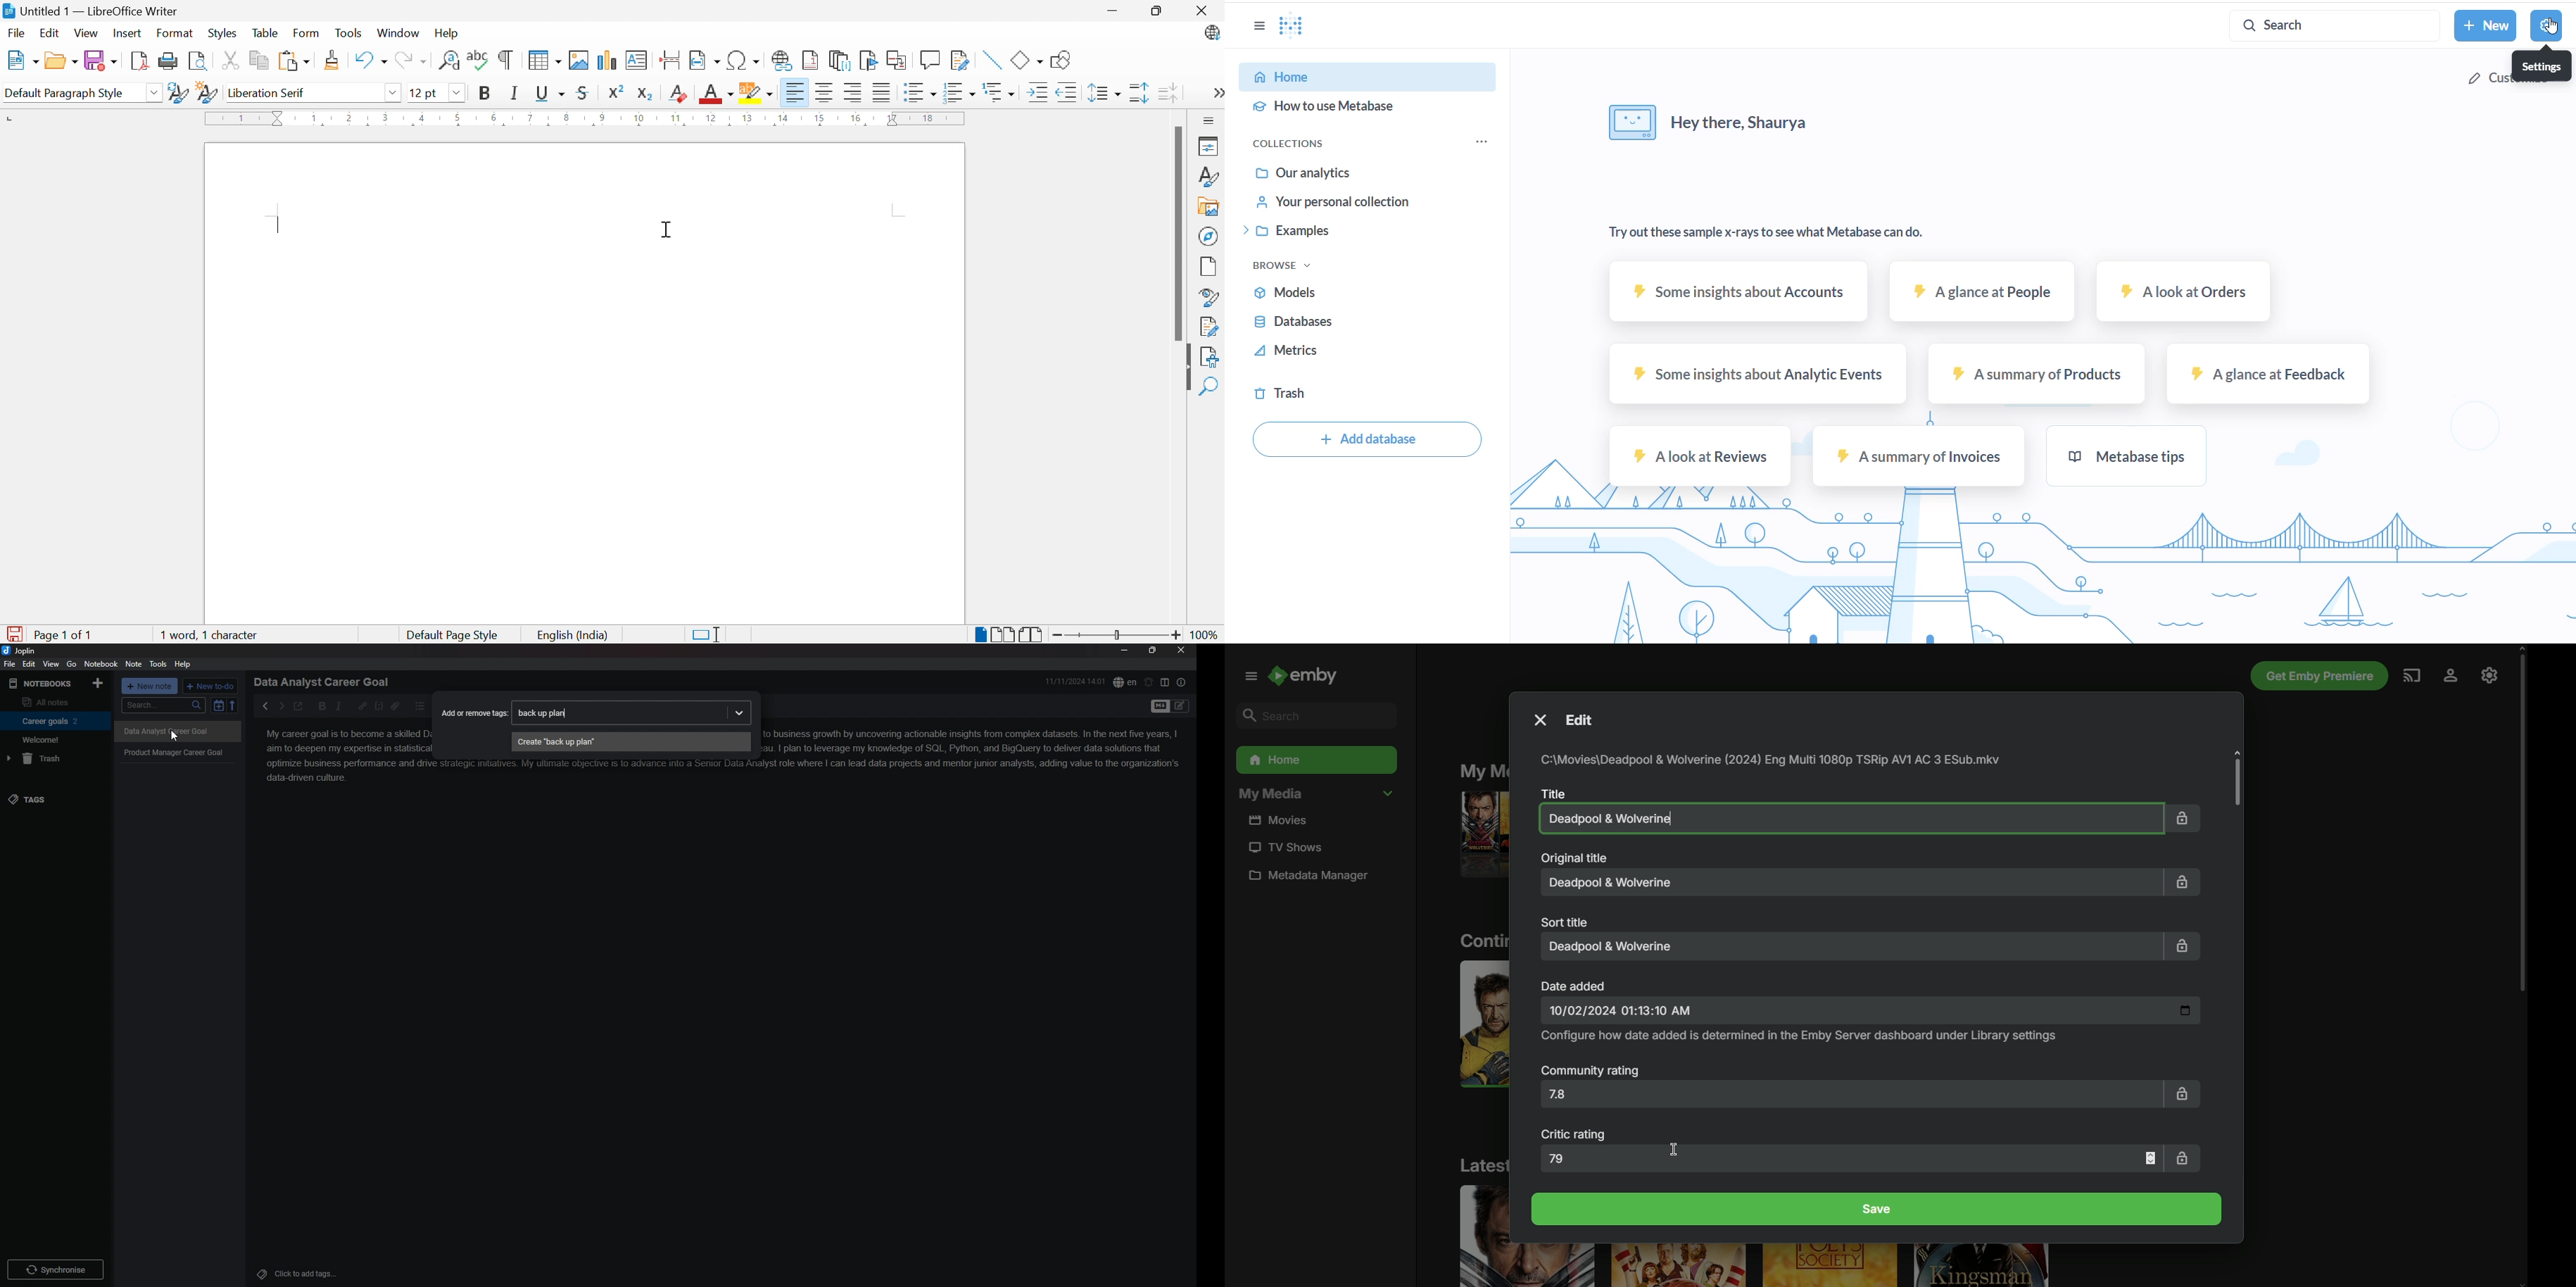 The height and width of the screenshot is (1288, 2576). I want to click on Styles, so click(1211, 178).